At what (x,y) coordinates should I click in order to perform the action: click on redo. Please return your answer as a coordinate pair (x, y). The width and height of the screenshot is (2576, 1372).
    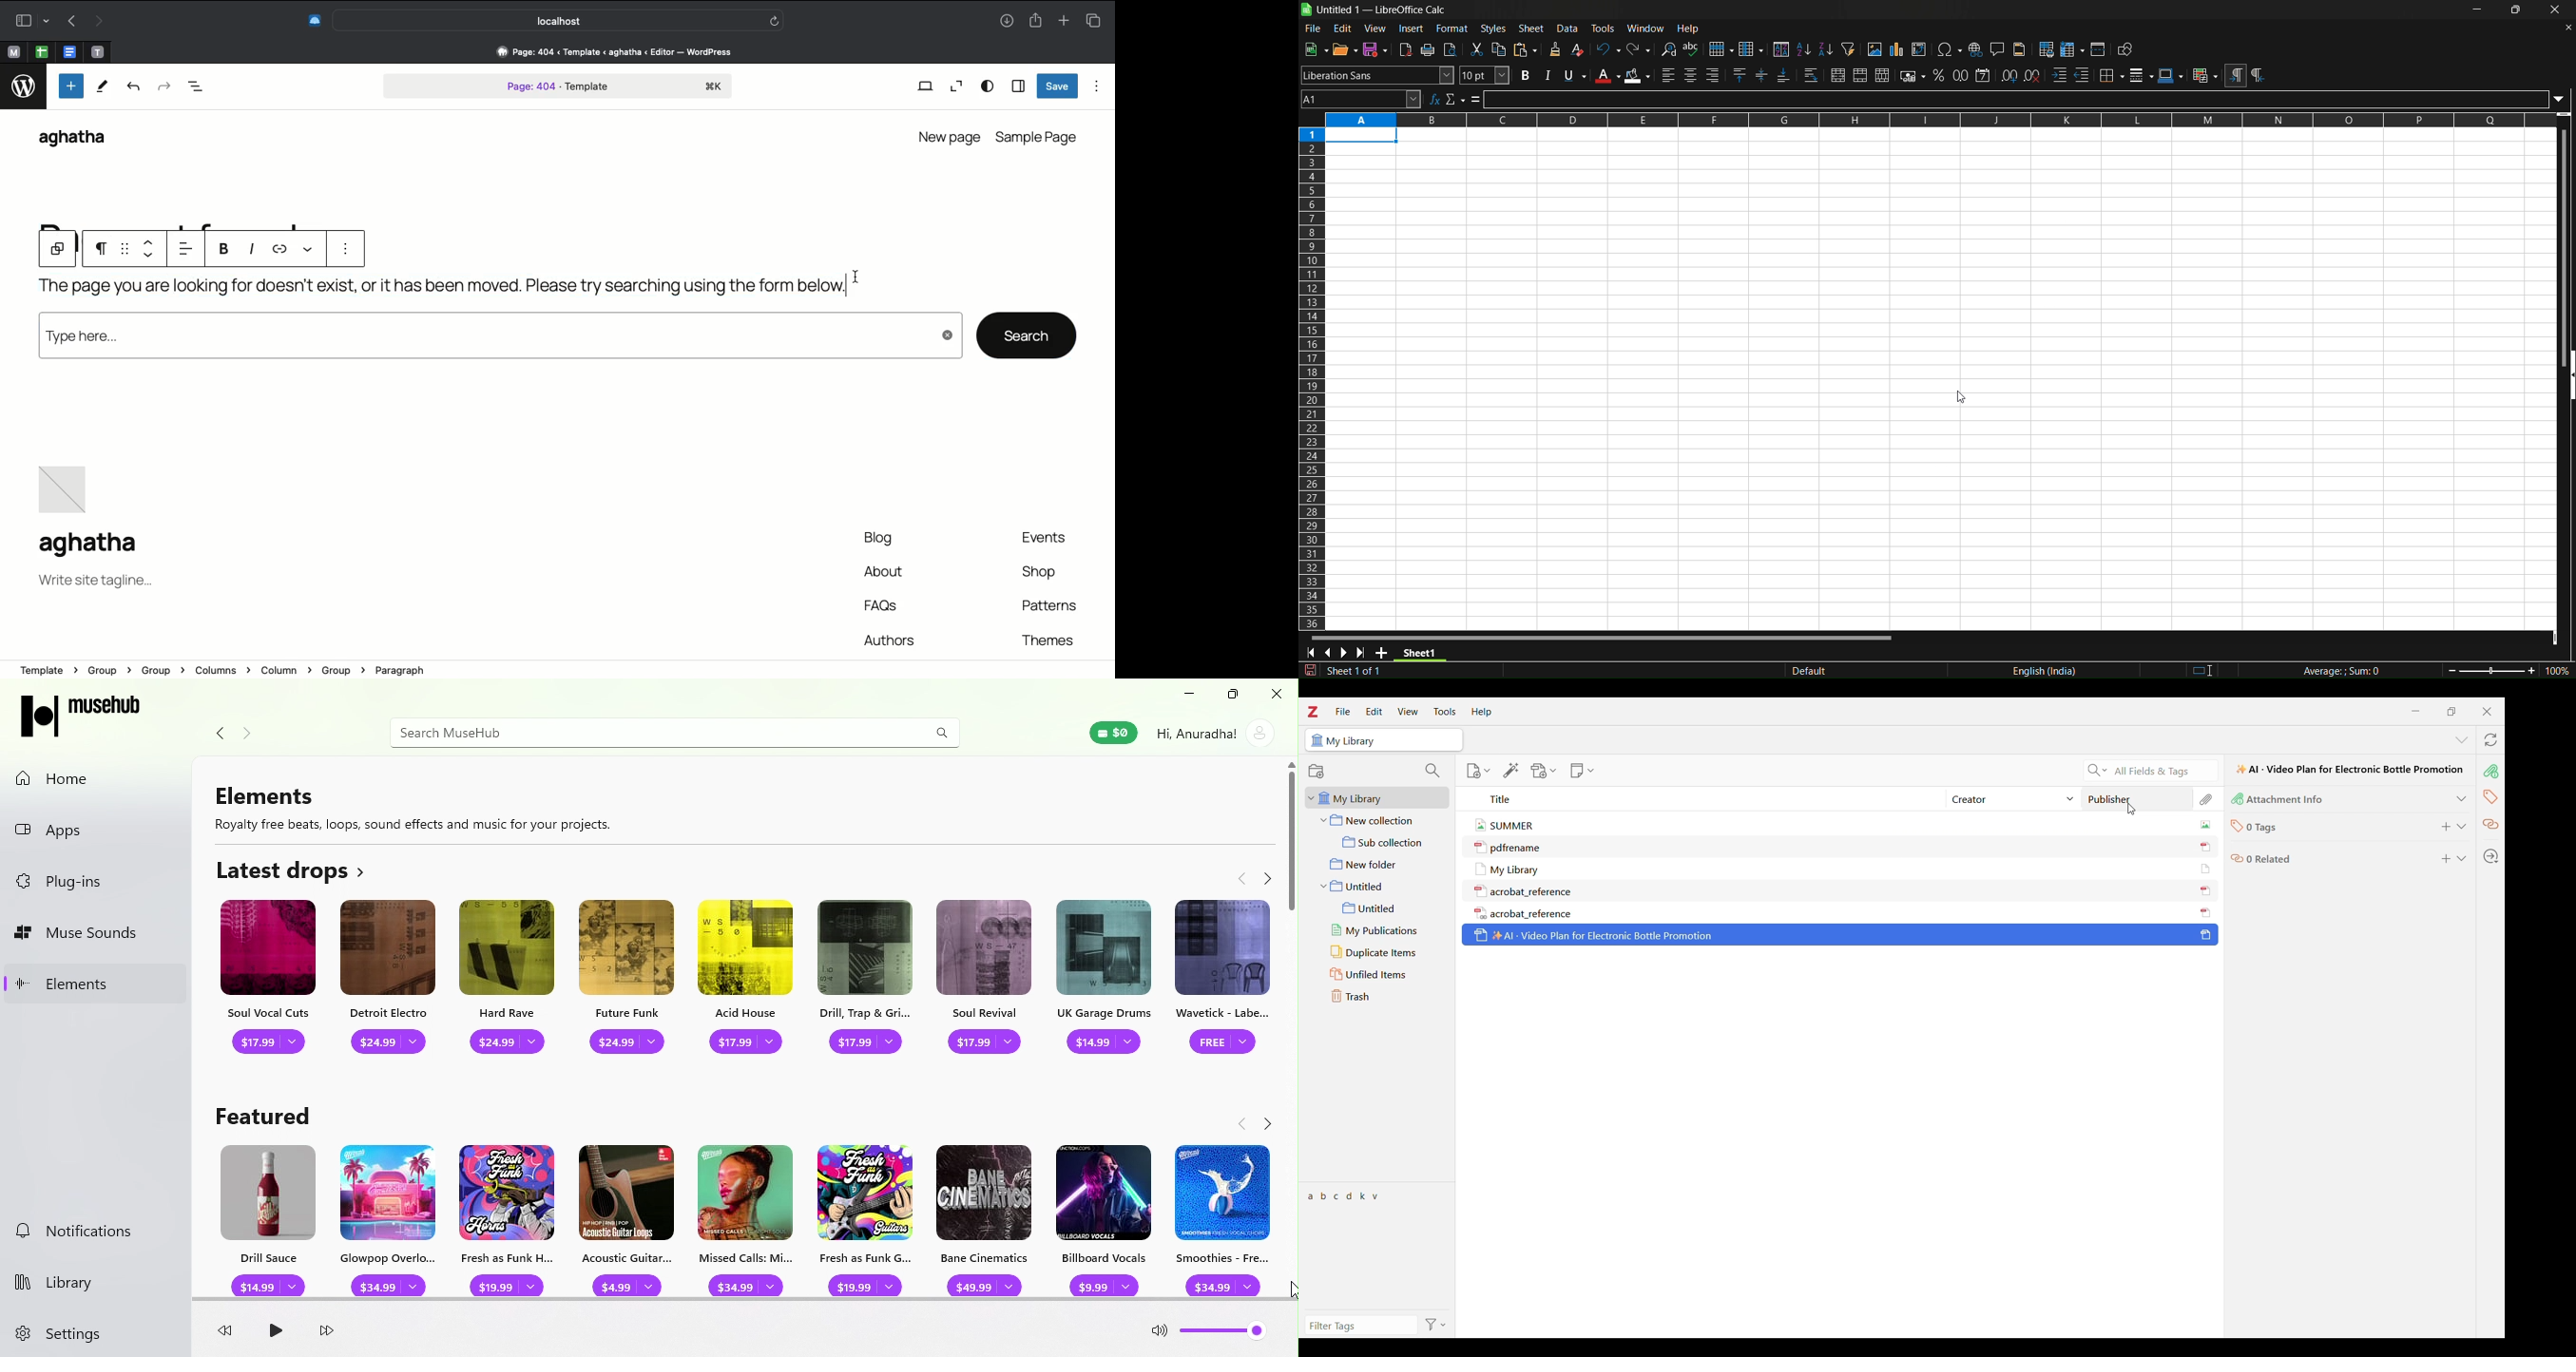
    Looking at the image, I should click on (1640, 49).